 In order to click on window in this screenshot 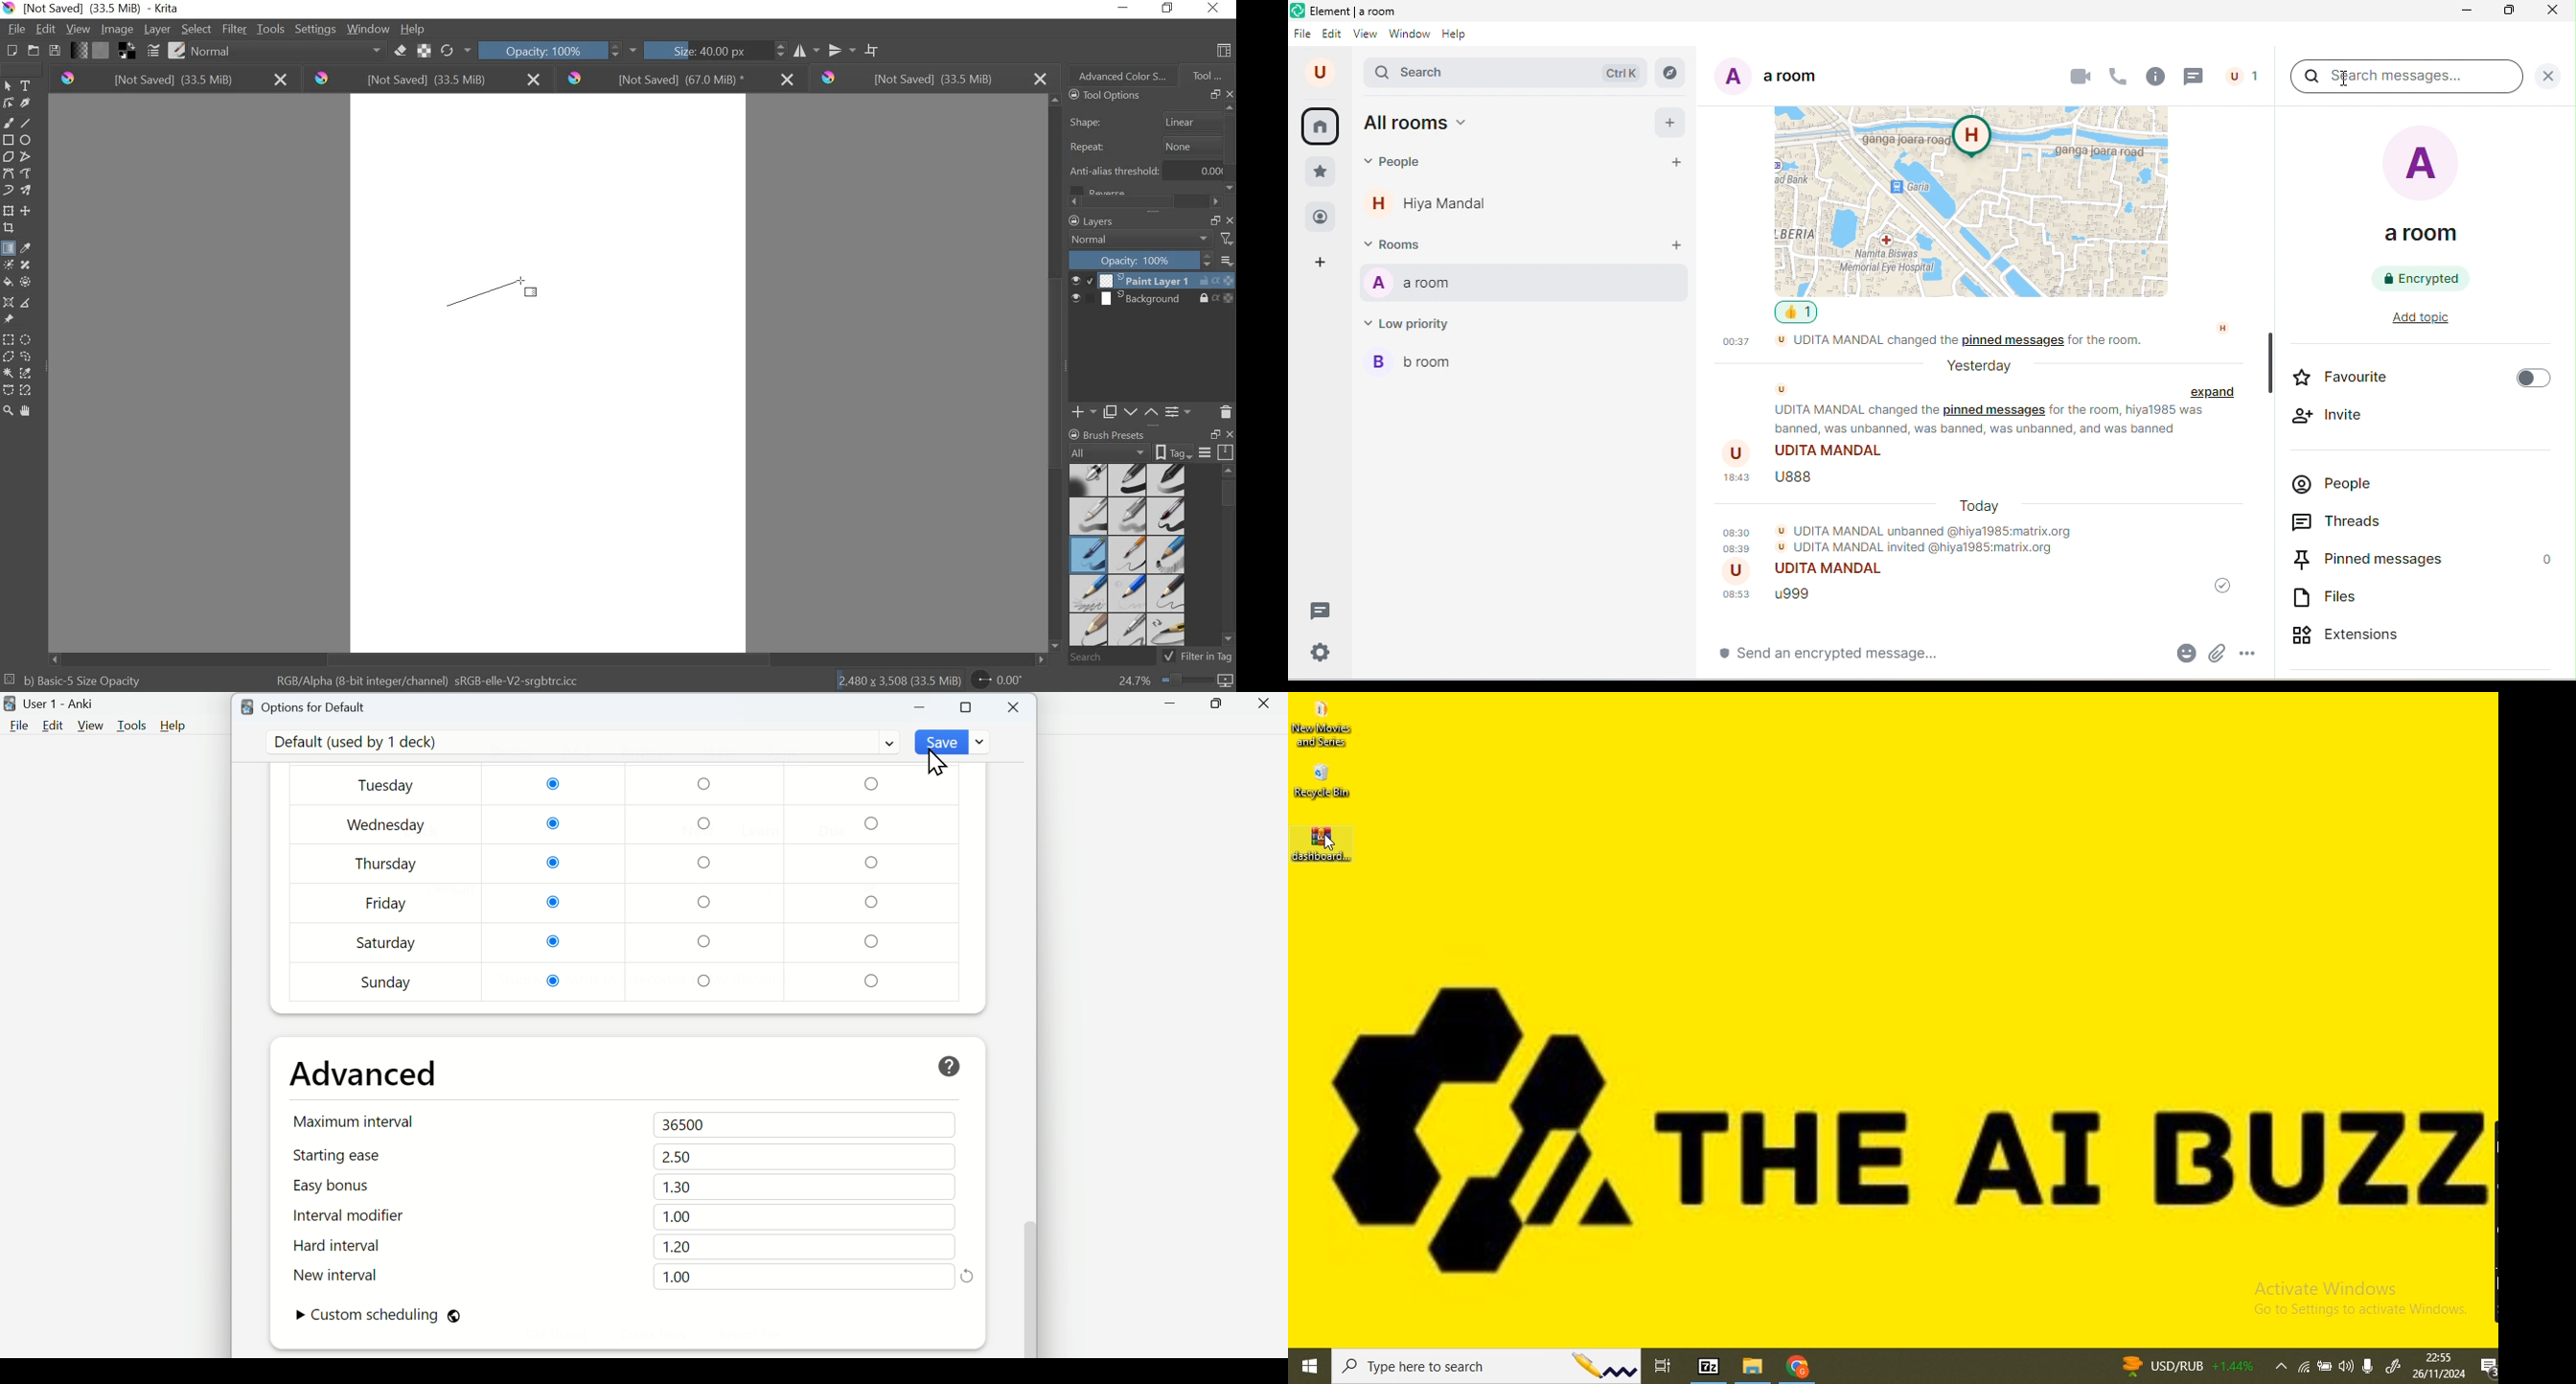, I will do `click(1411, 36)`.